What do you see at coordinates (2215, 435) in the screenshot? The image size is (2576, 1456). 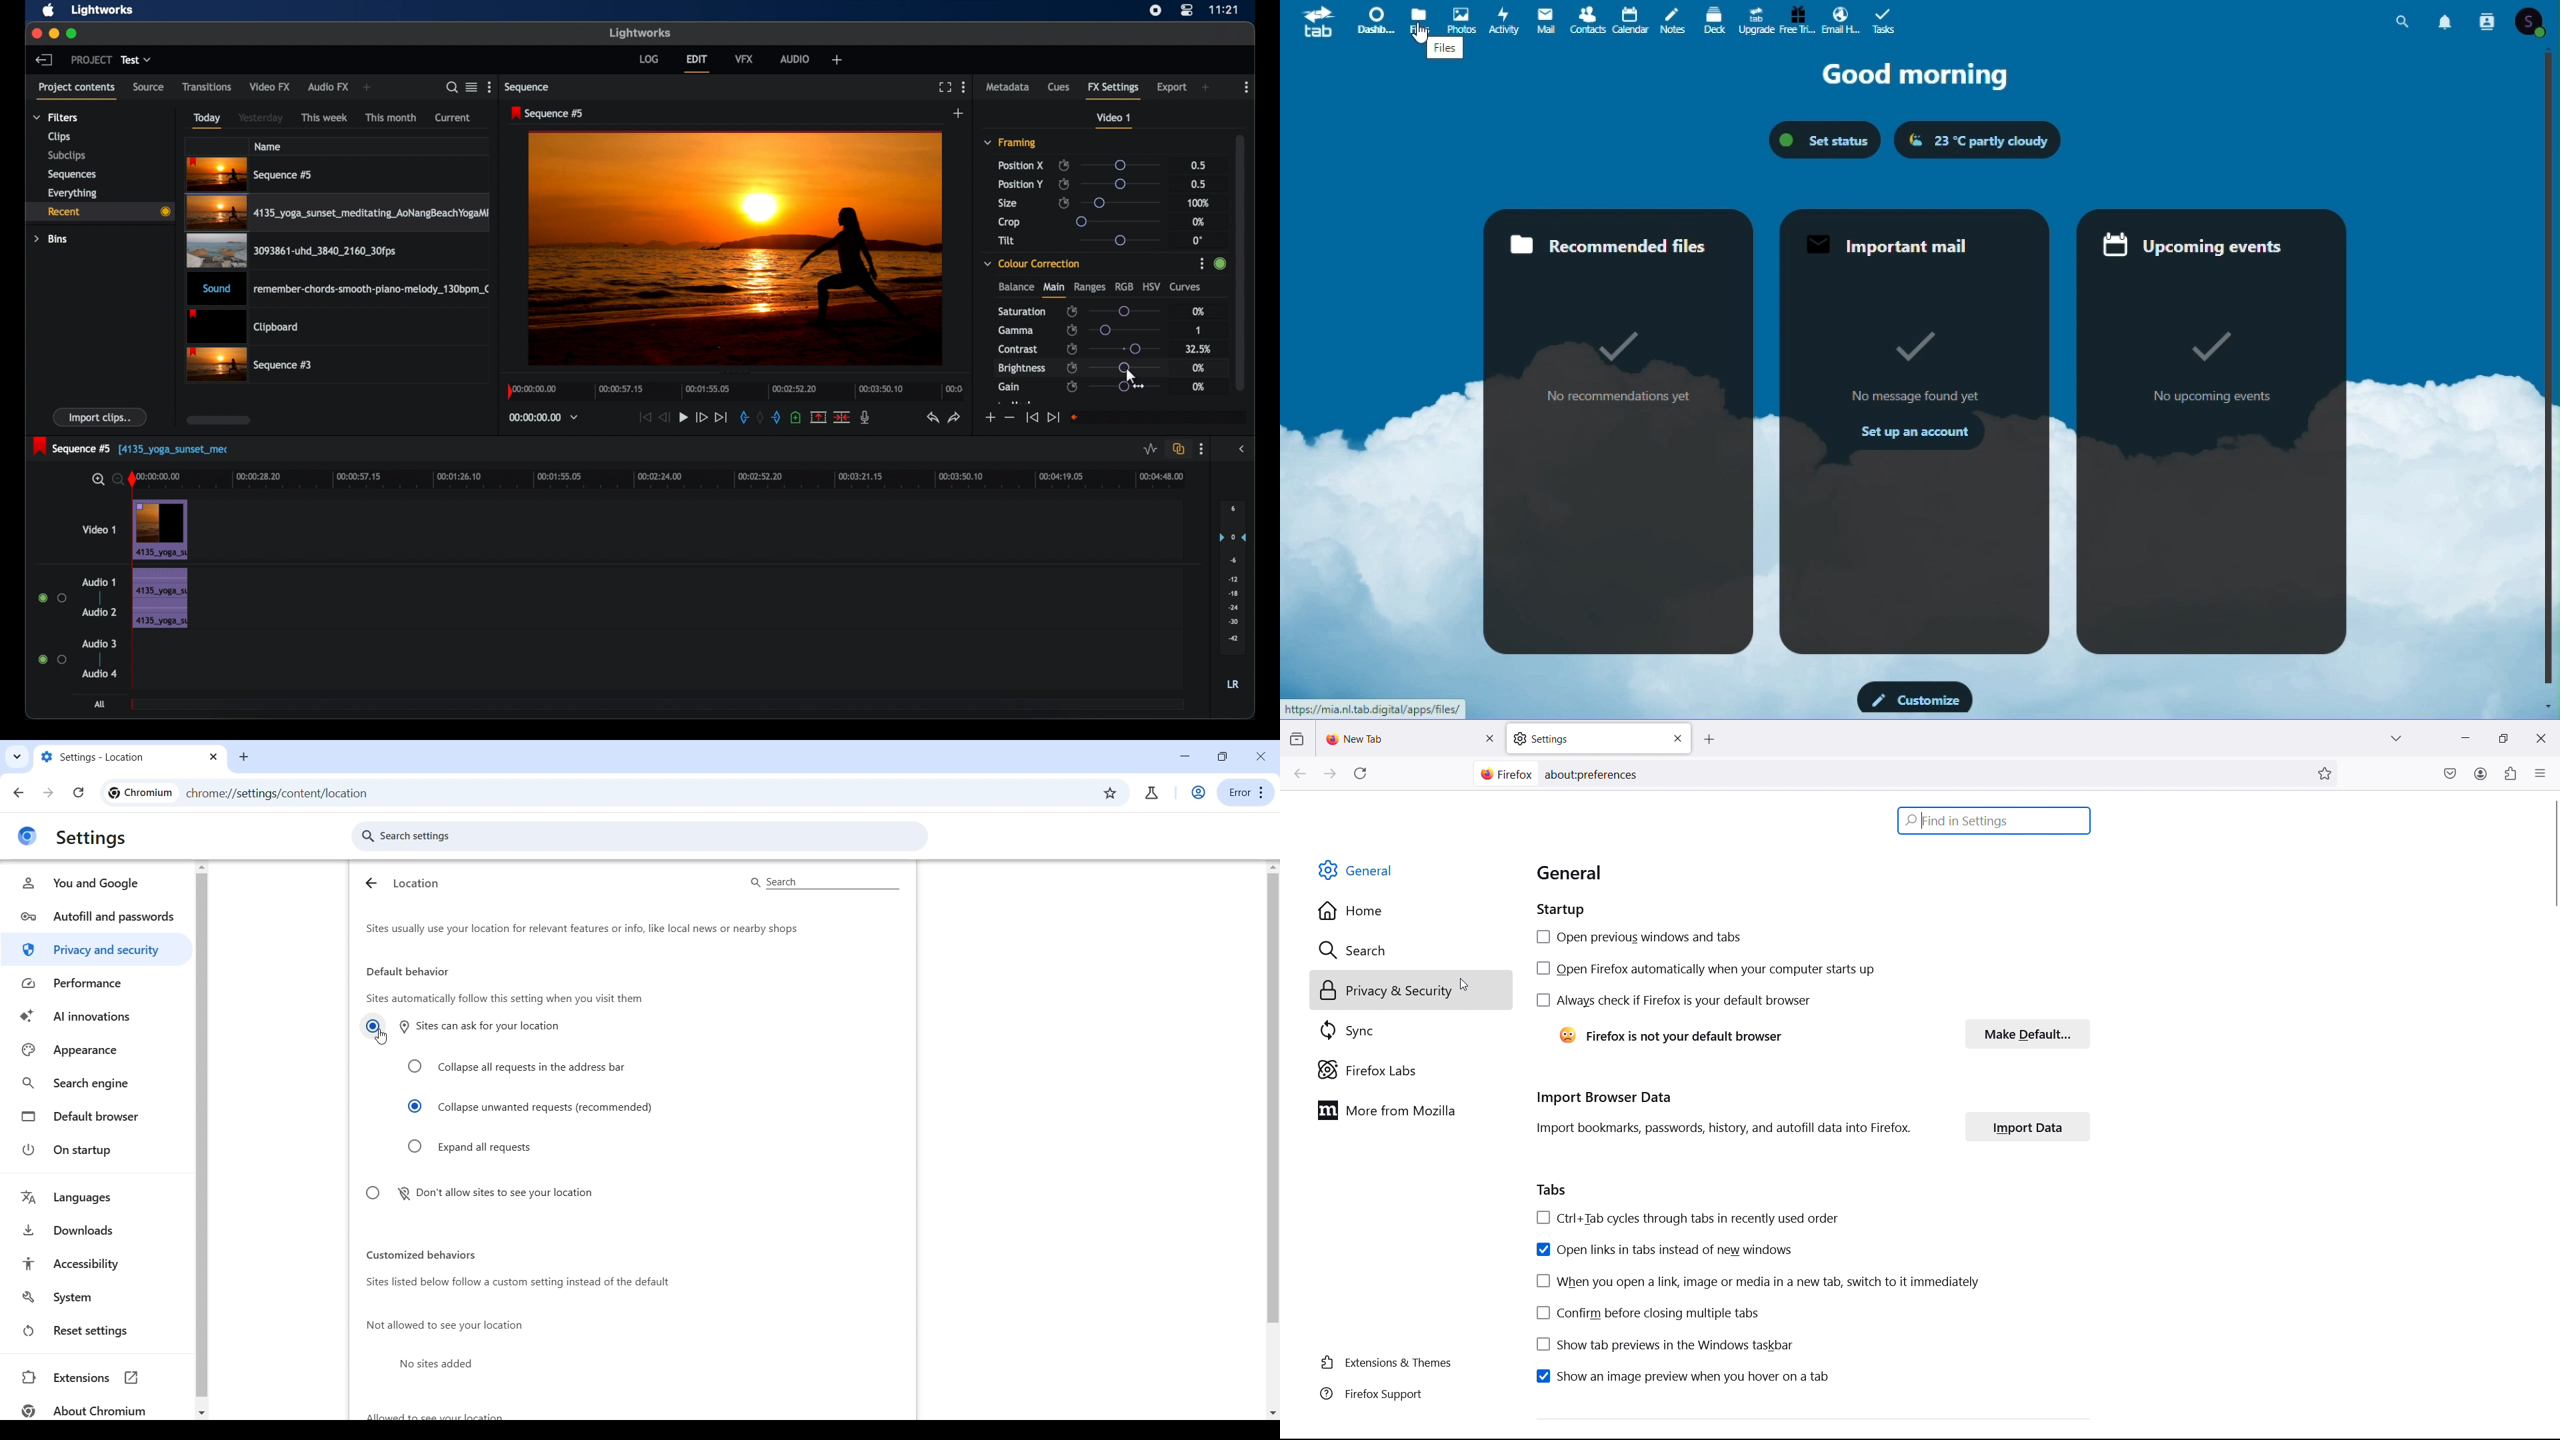 I see `Upcoming events` at bounding box center [2215, 435].